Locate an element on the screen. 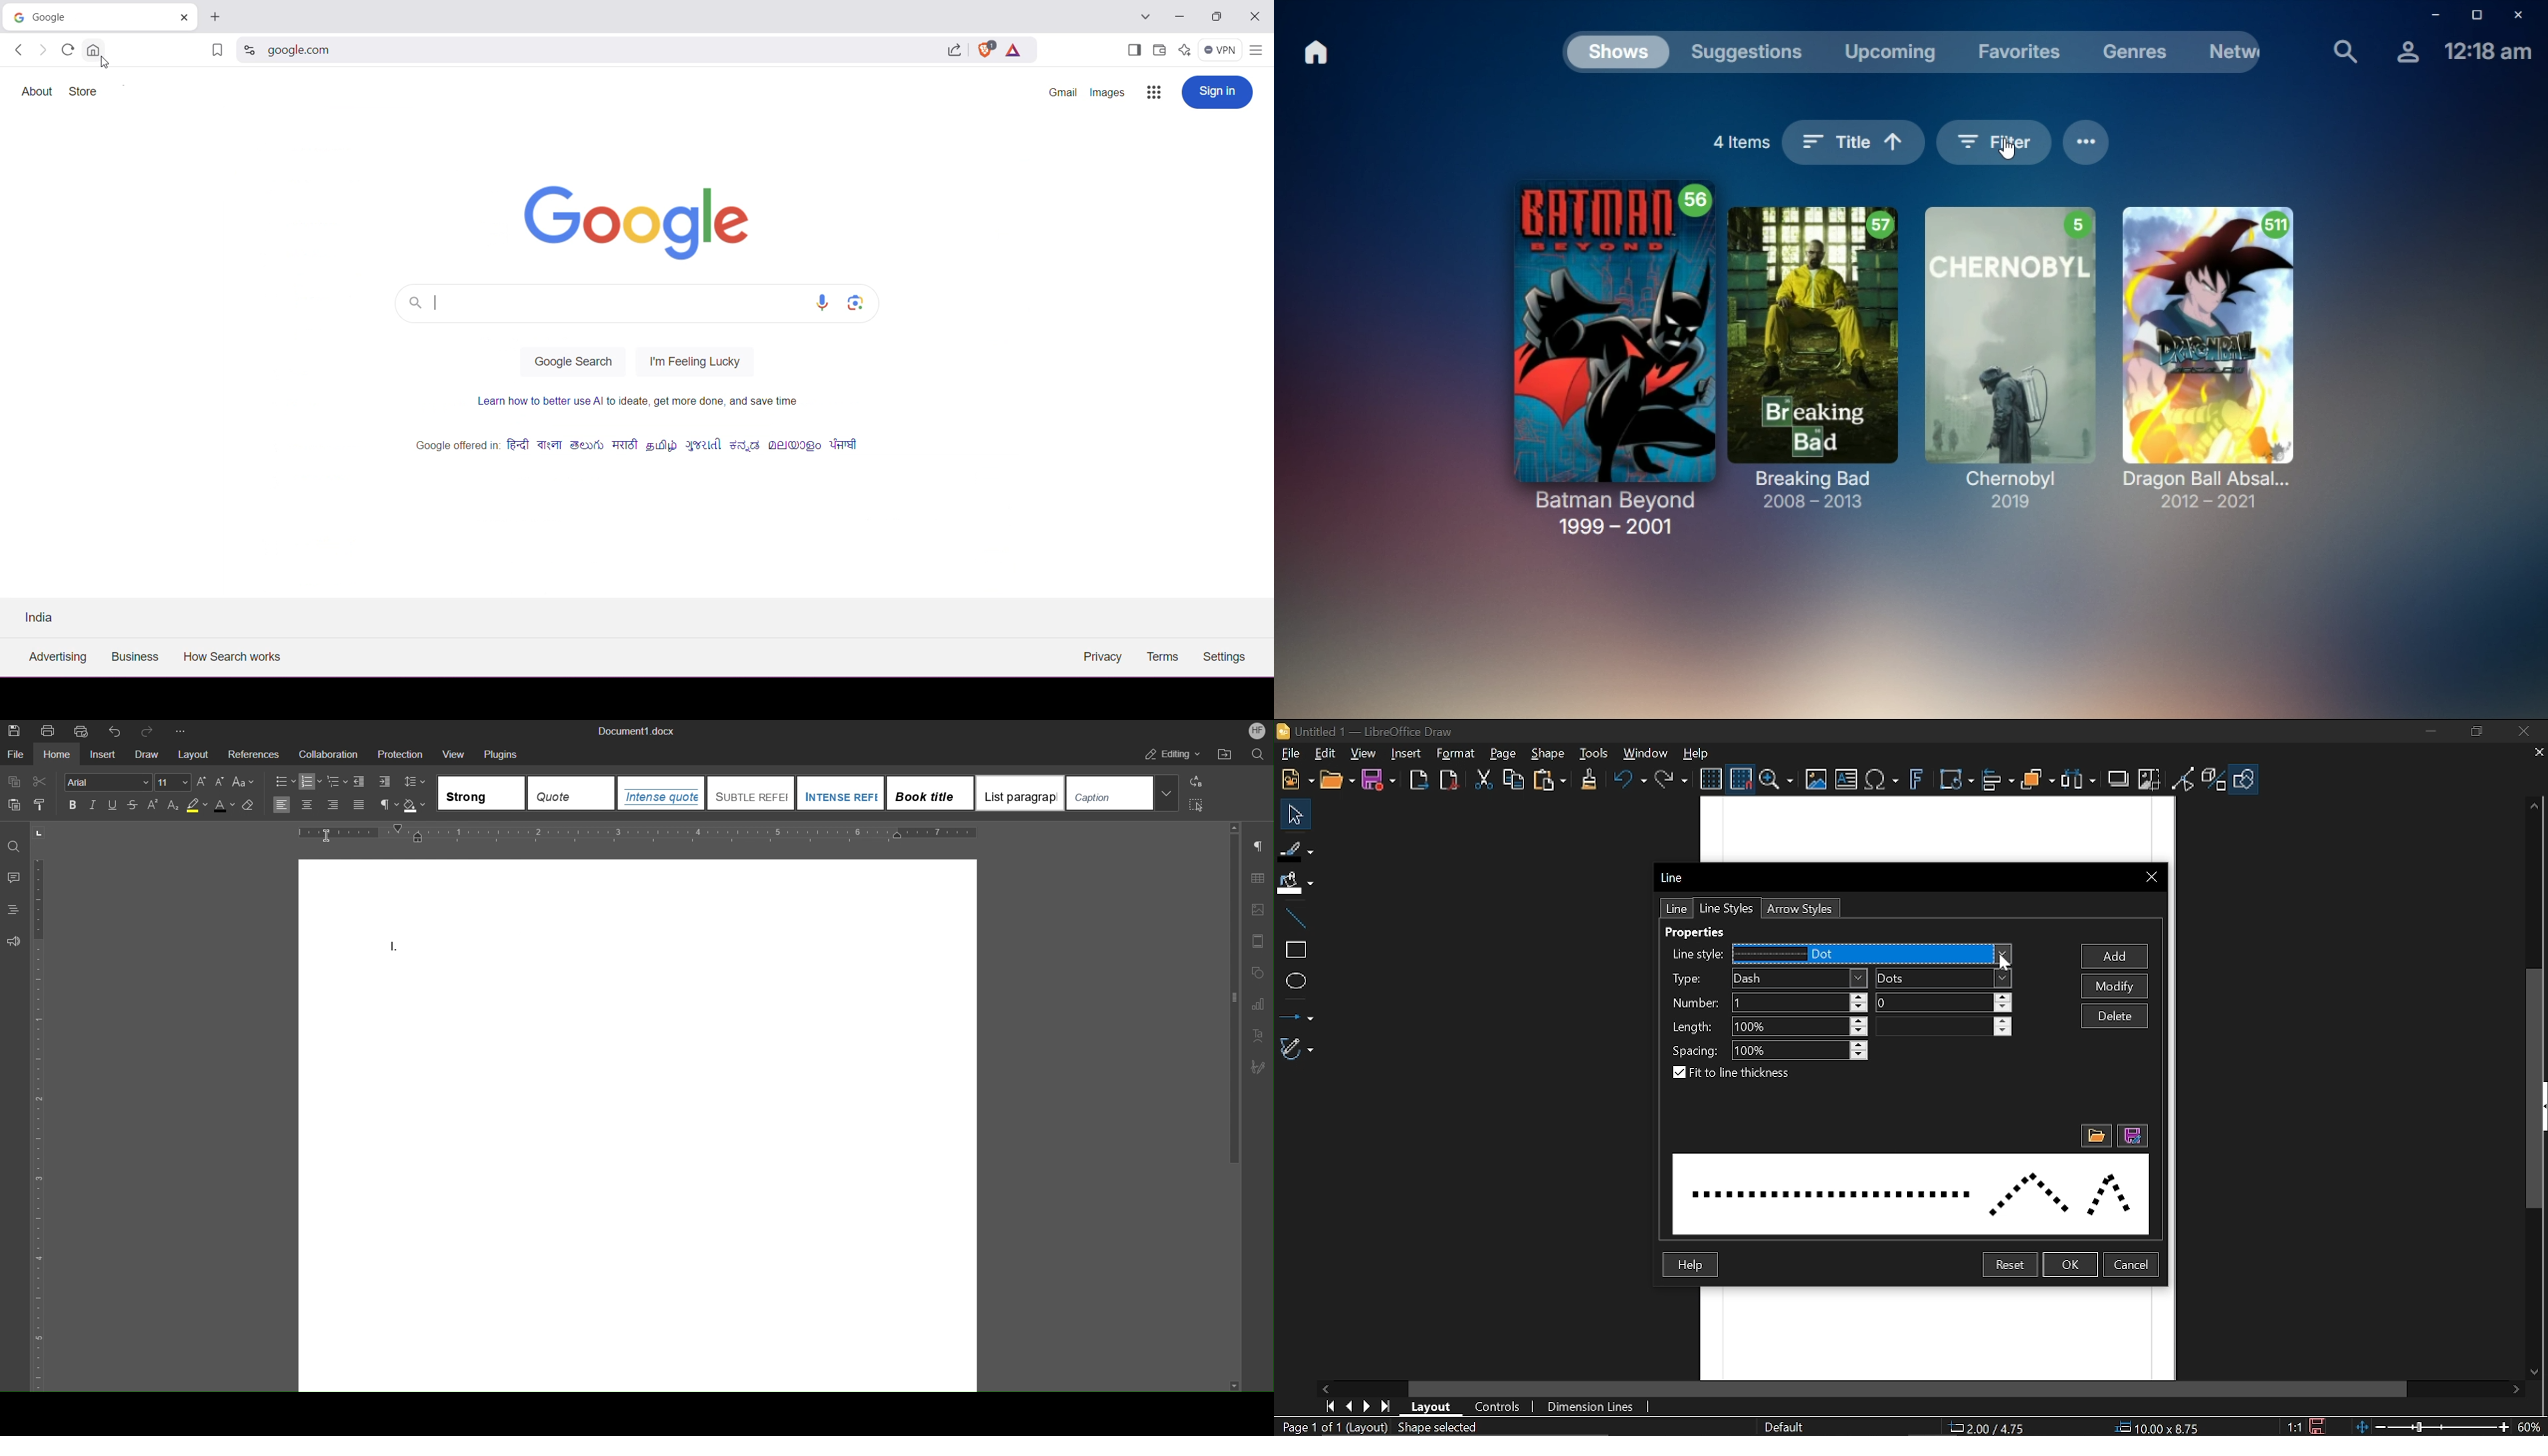 The height and width of the screenshot is (1456, 2548). Heading 4 is located at coordinates (931, 793).